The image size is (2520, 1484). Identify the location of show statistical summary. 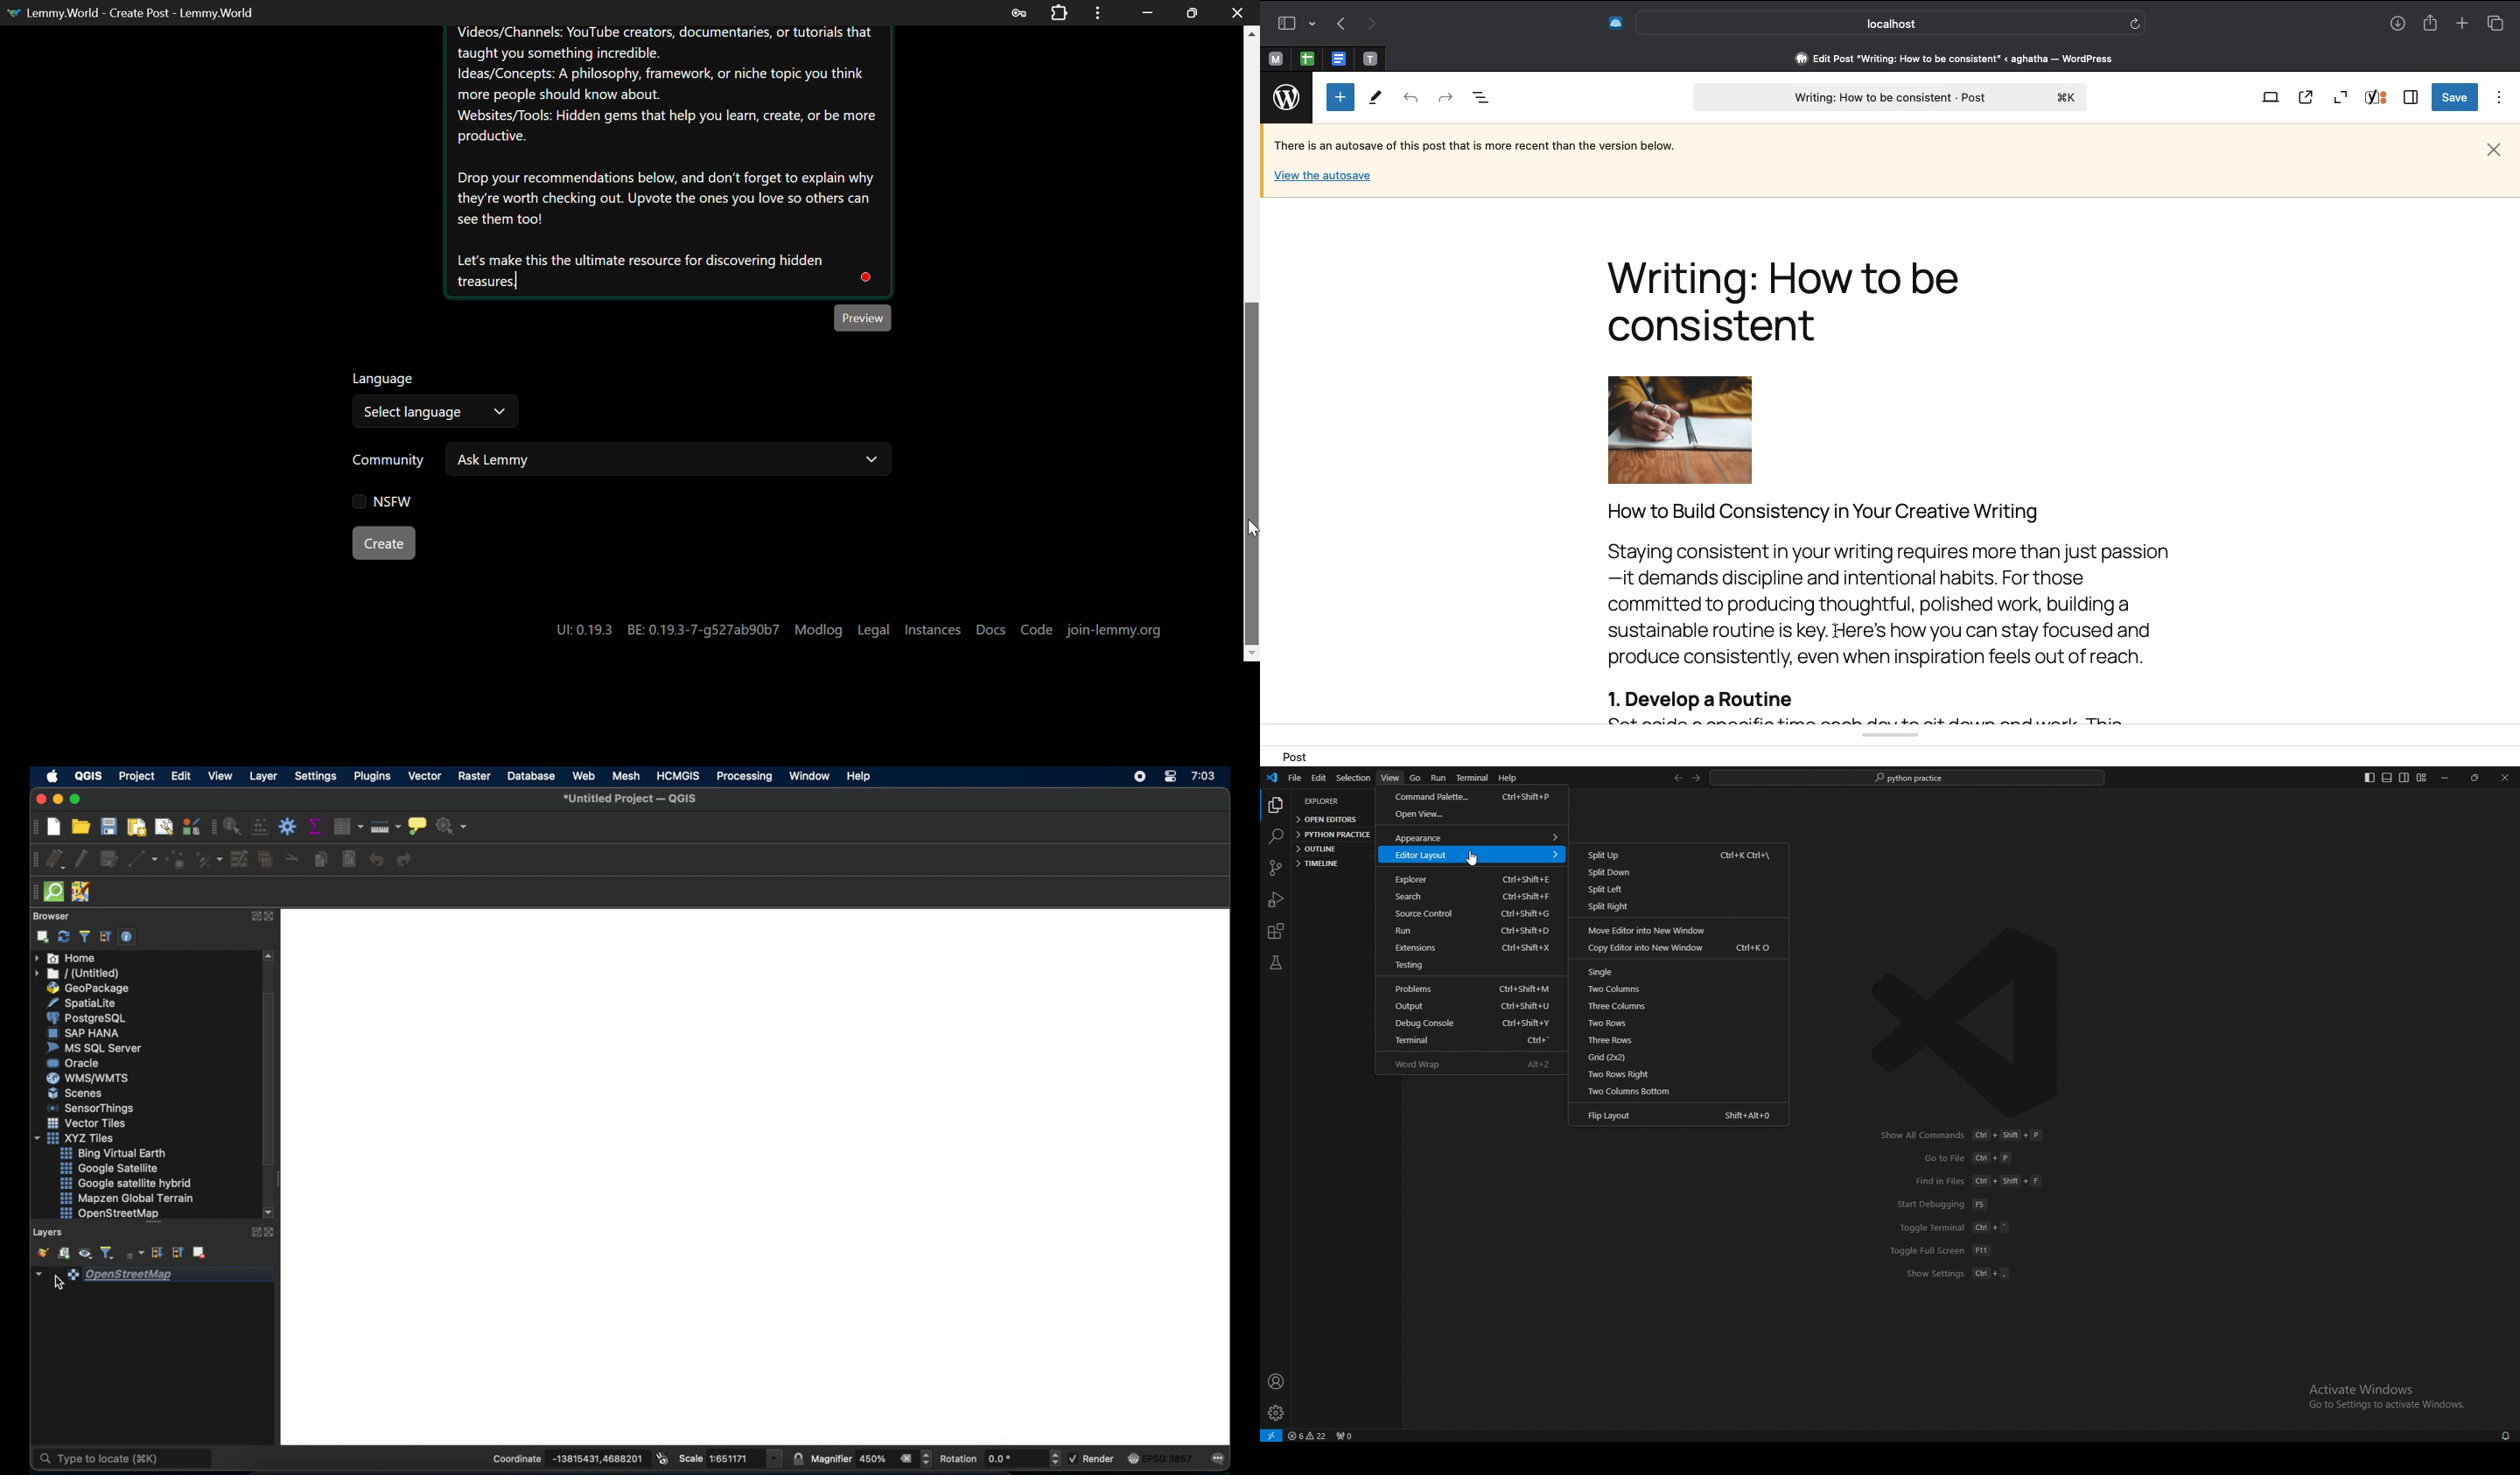
(315, 827).